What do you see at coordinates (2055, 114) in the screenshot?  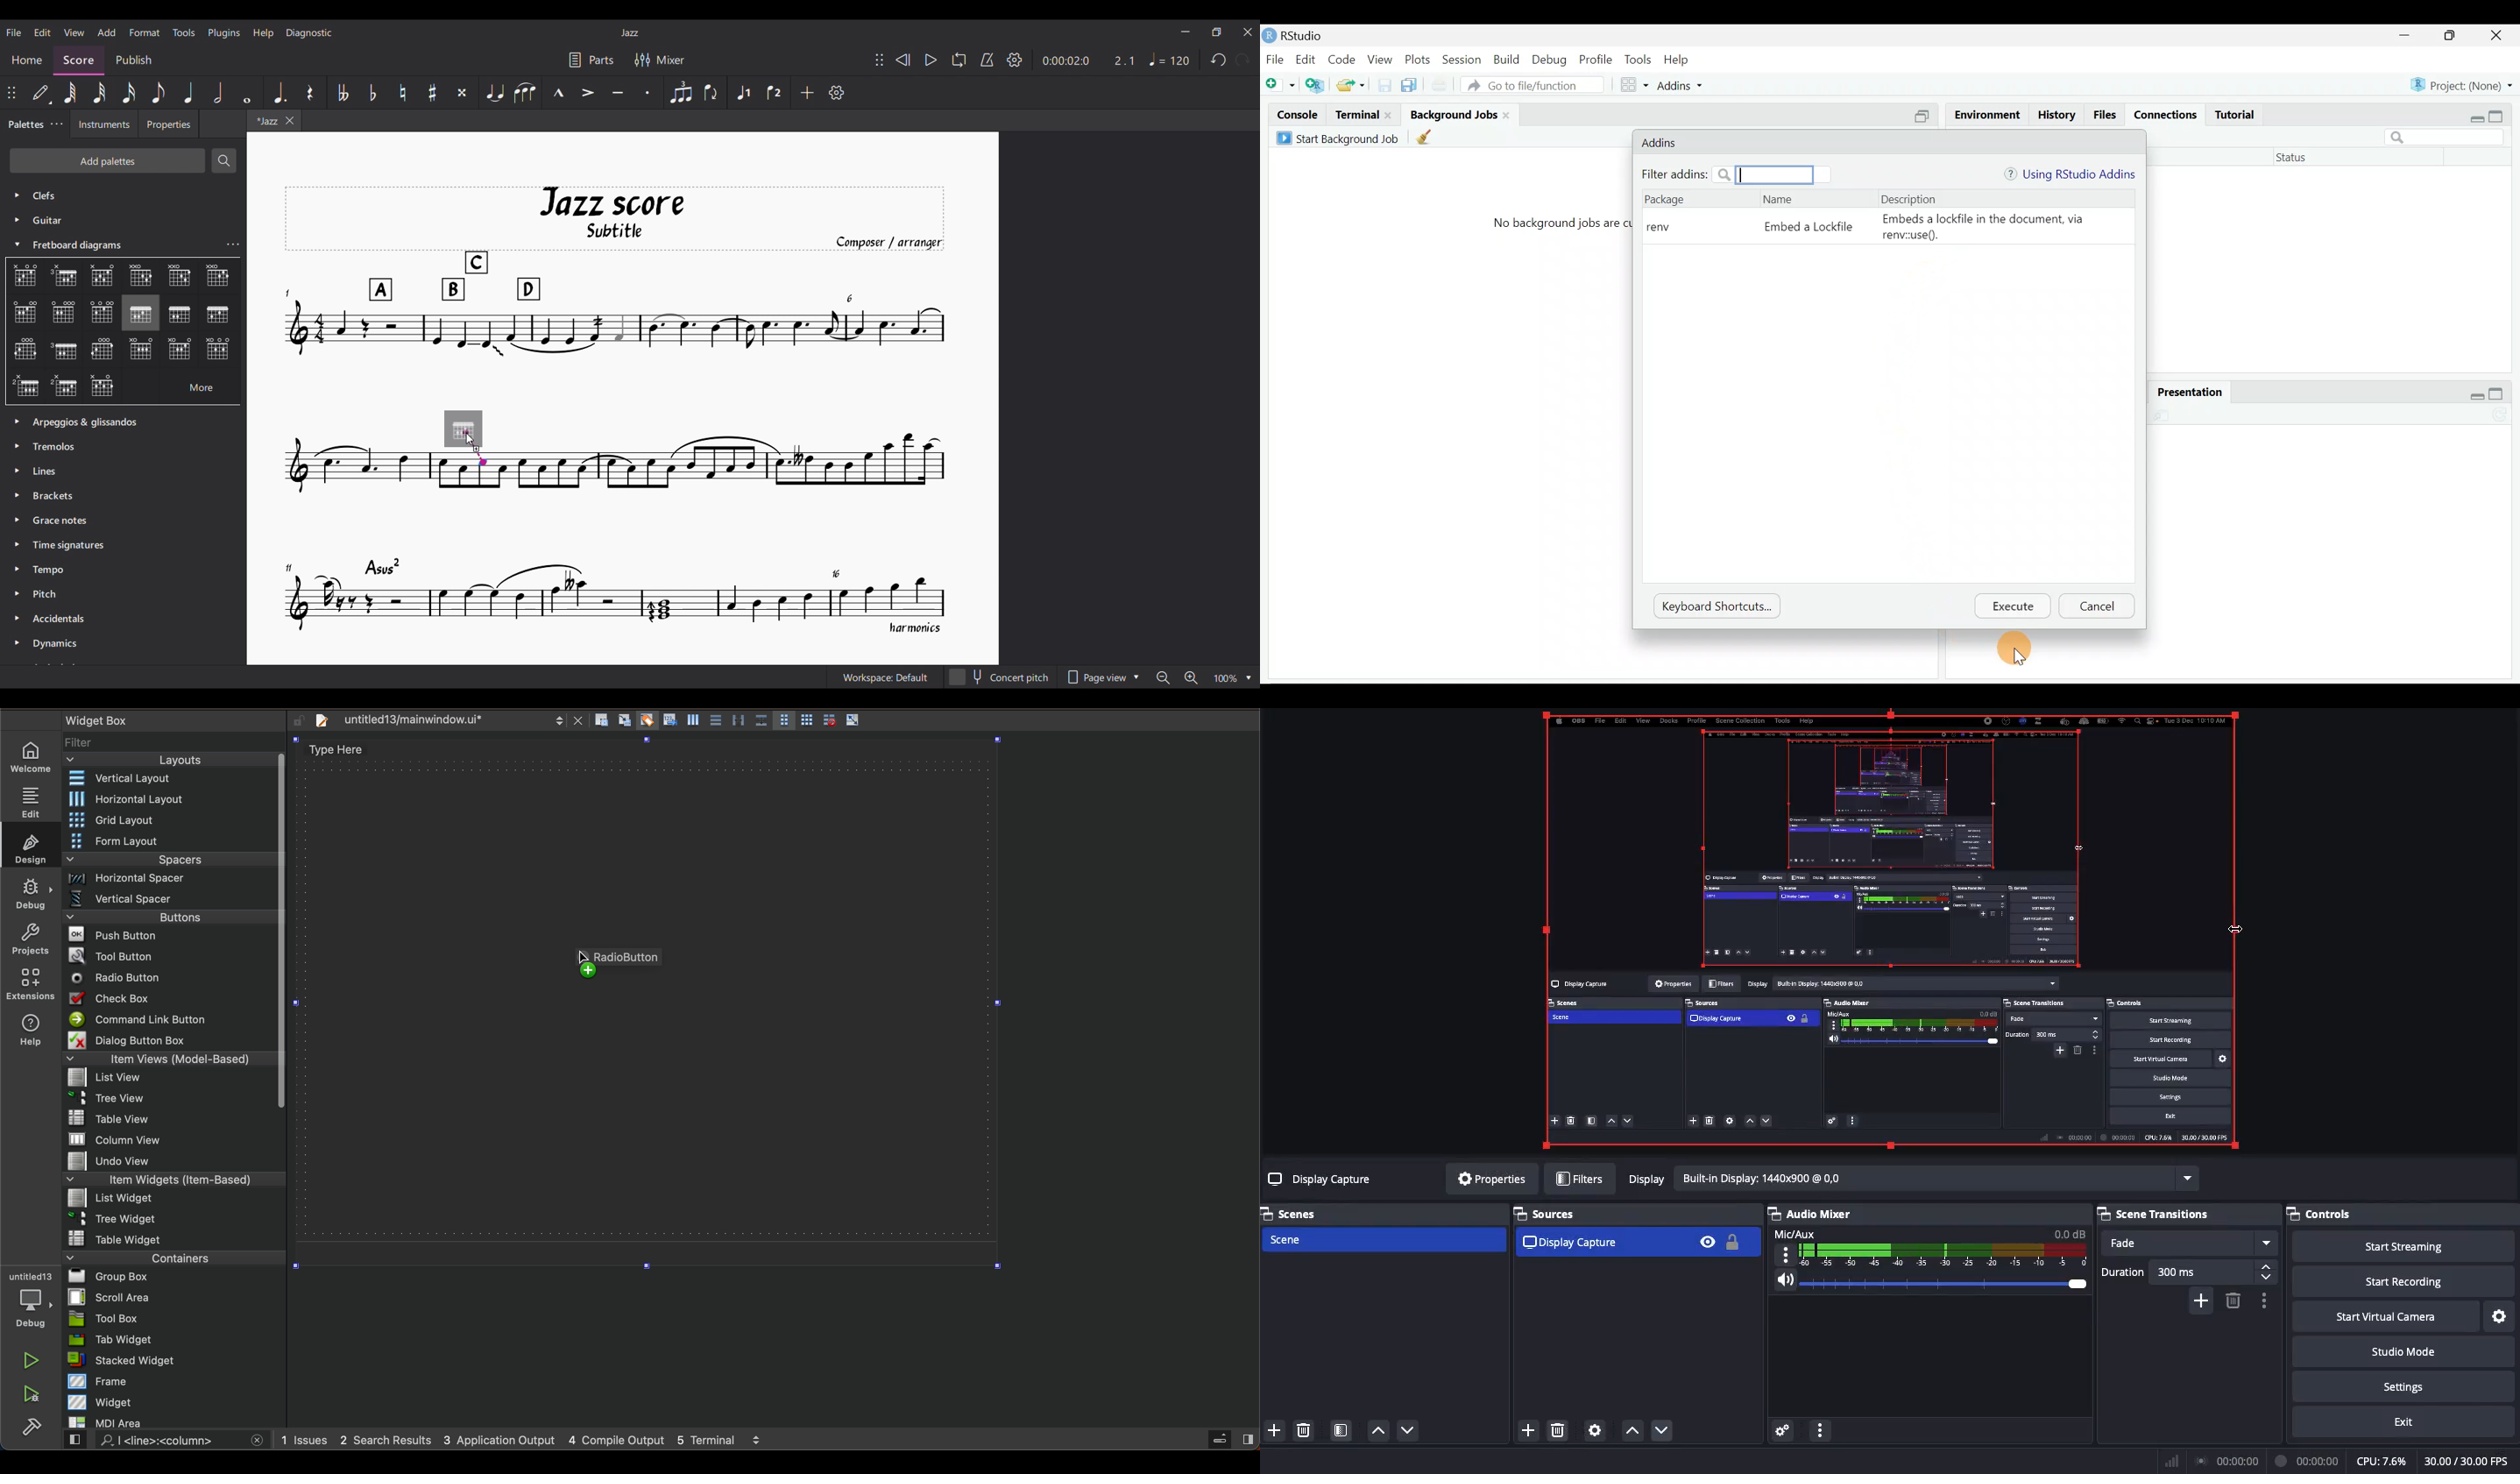 I see `History` at bounding box center [2055, 114].